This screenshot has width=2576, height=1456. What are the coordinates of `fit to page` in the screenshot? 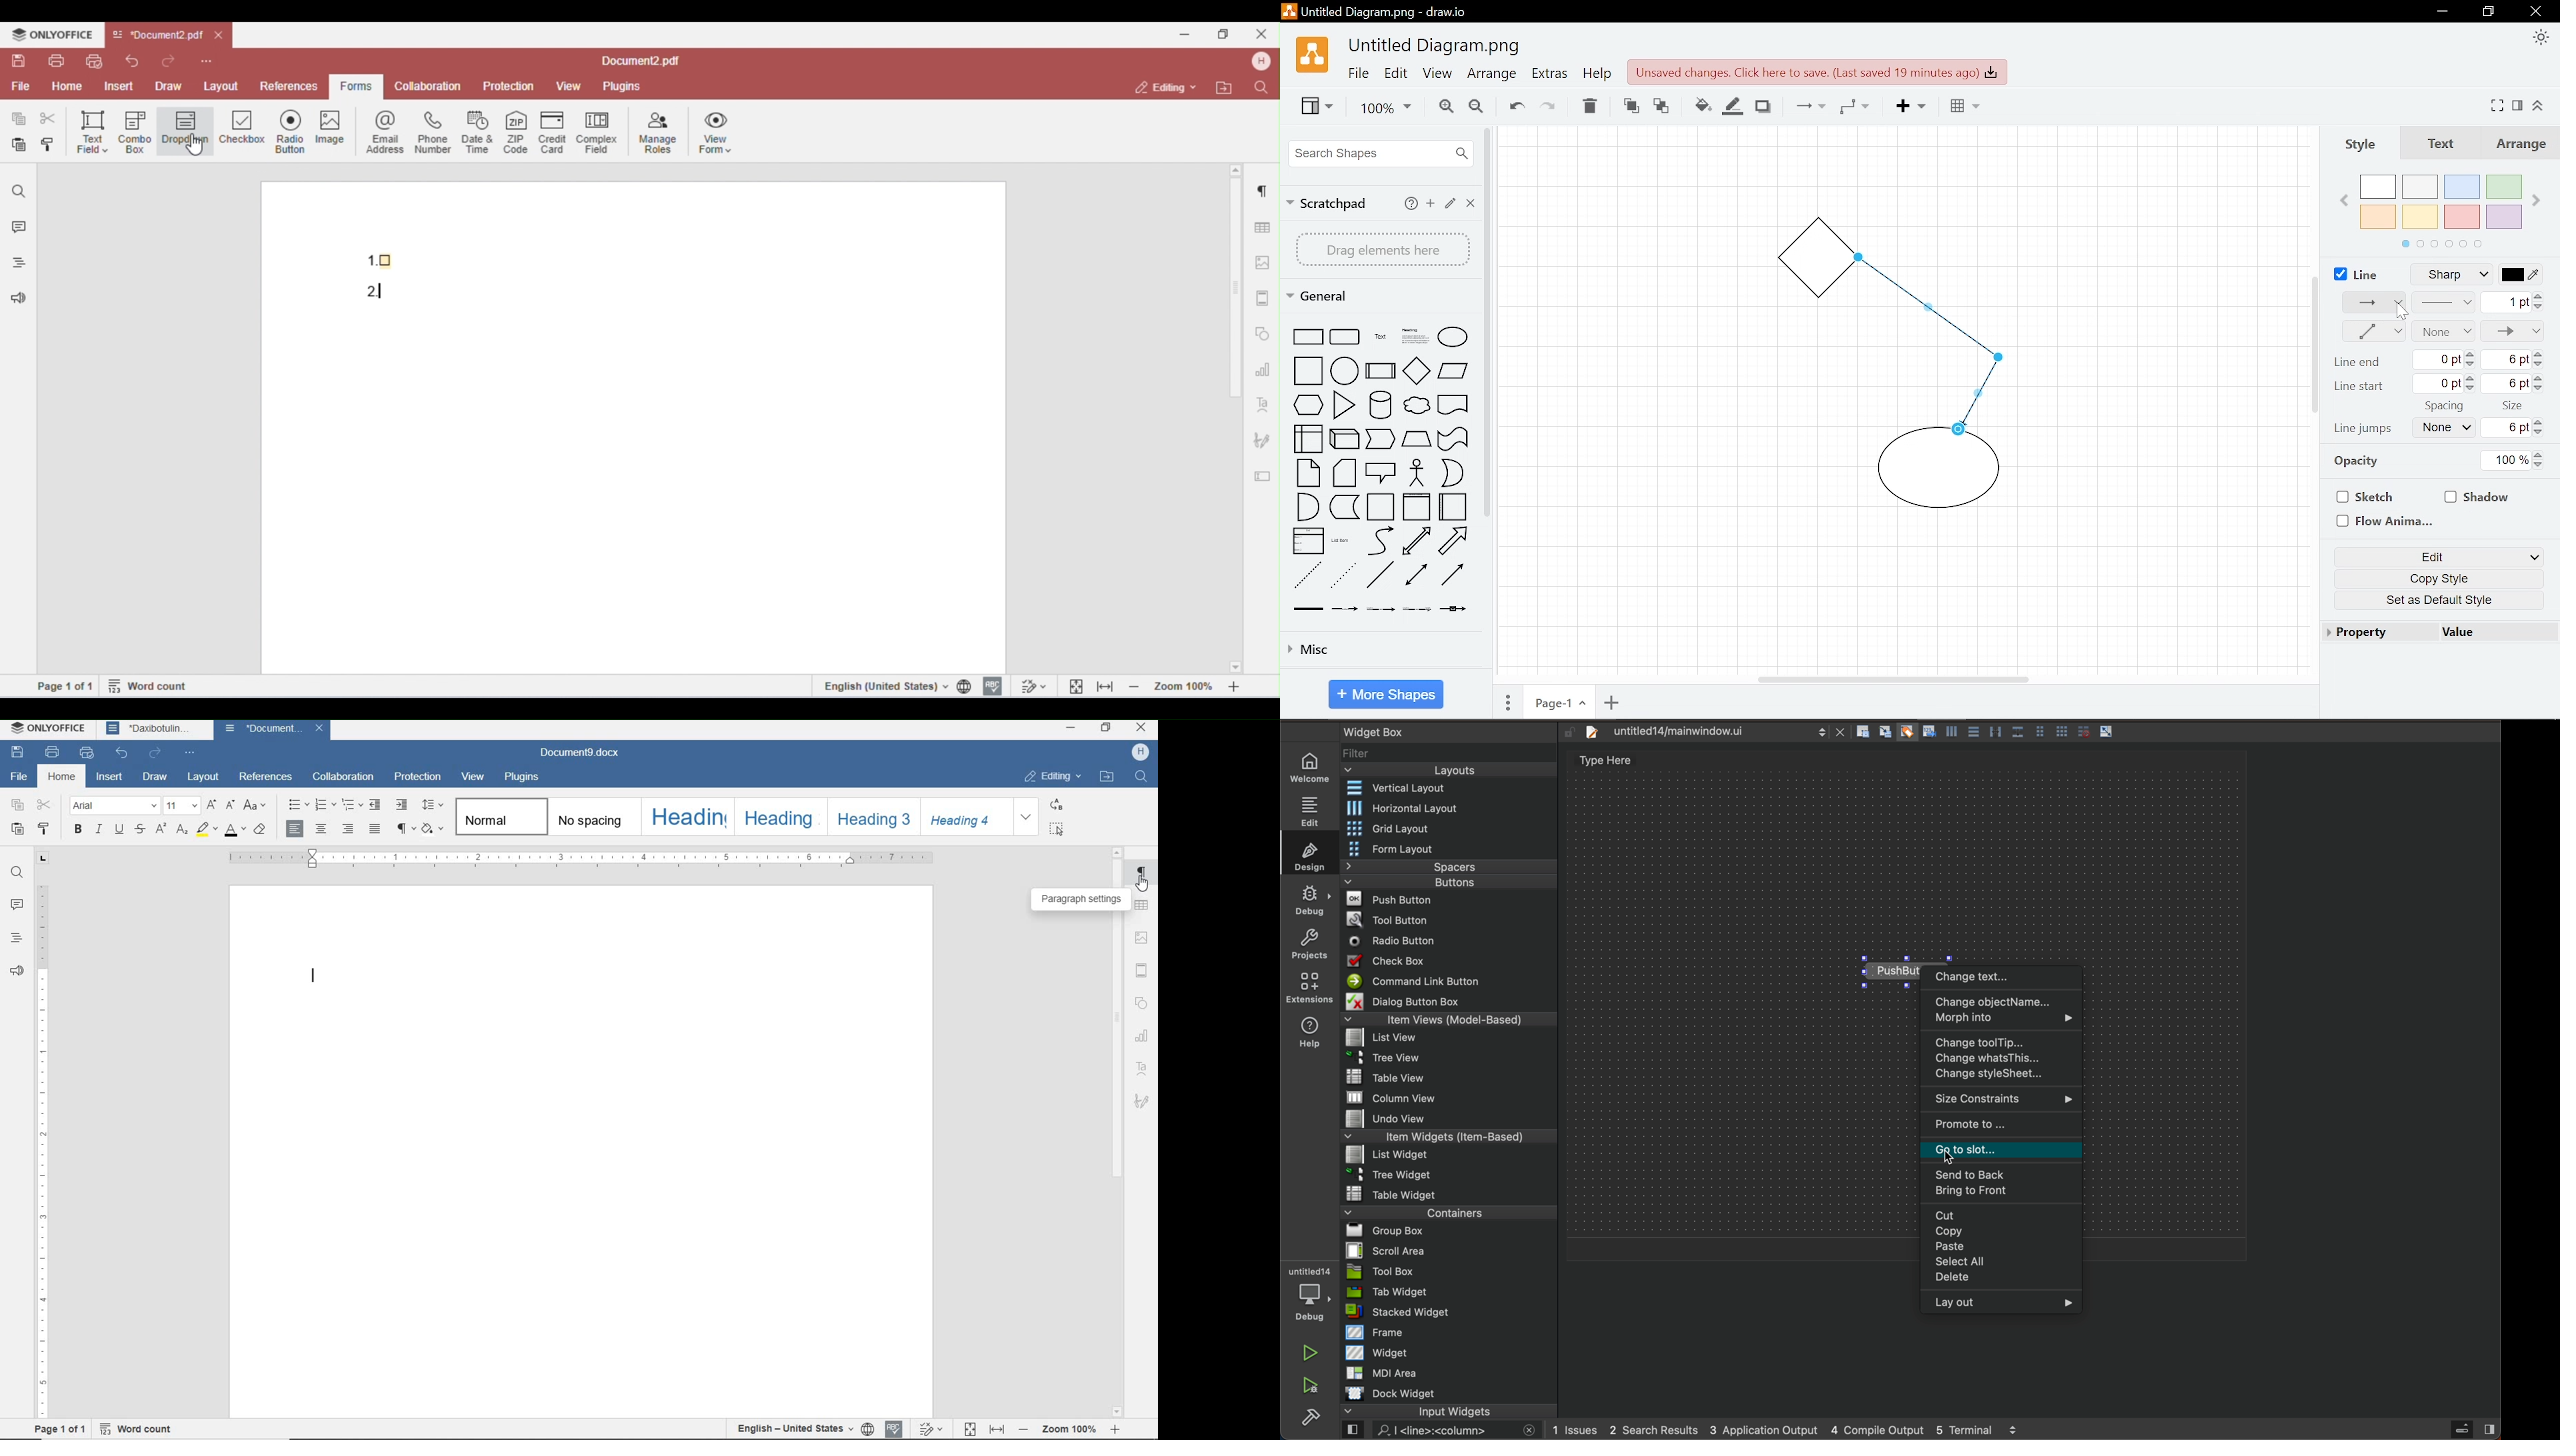 It's located at (970, 1429).